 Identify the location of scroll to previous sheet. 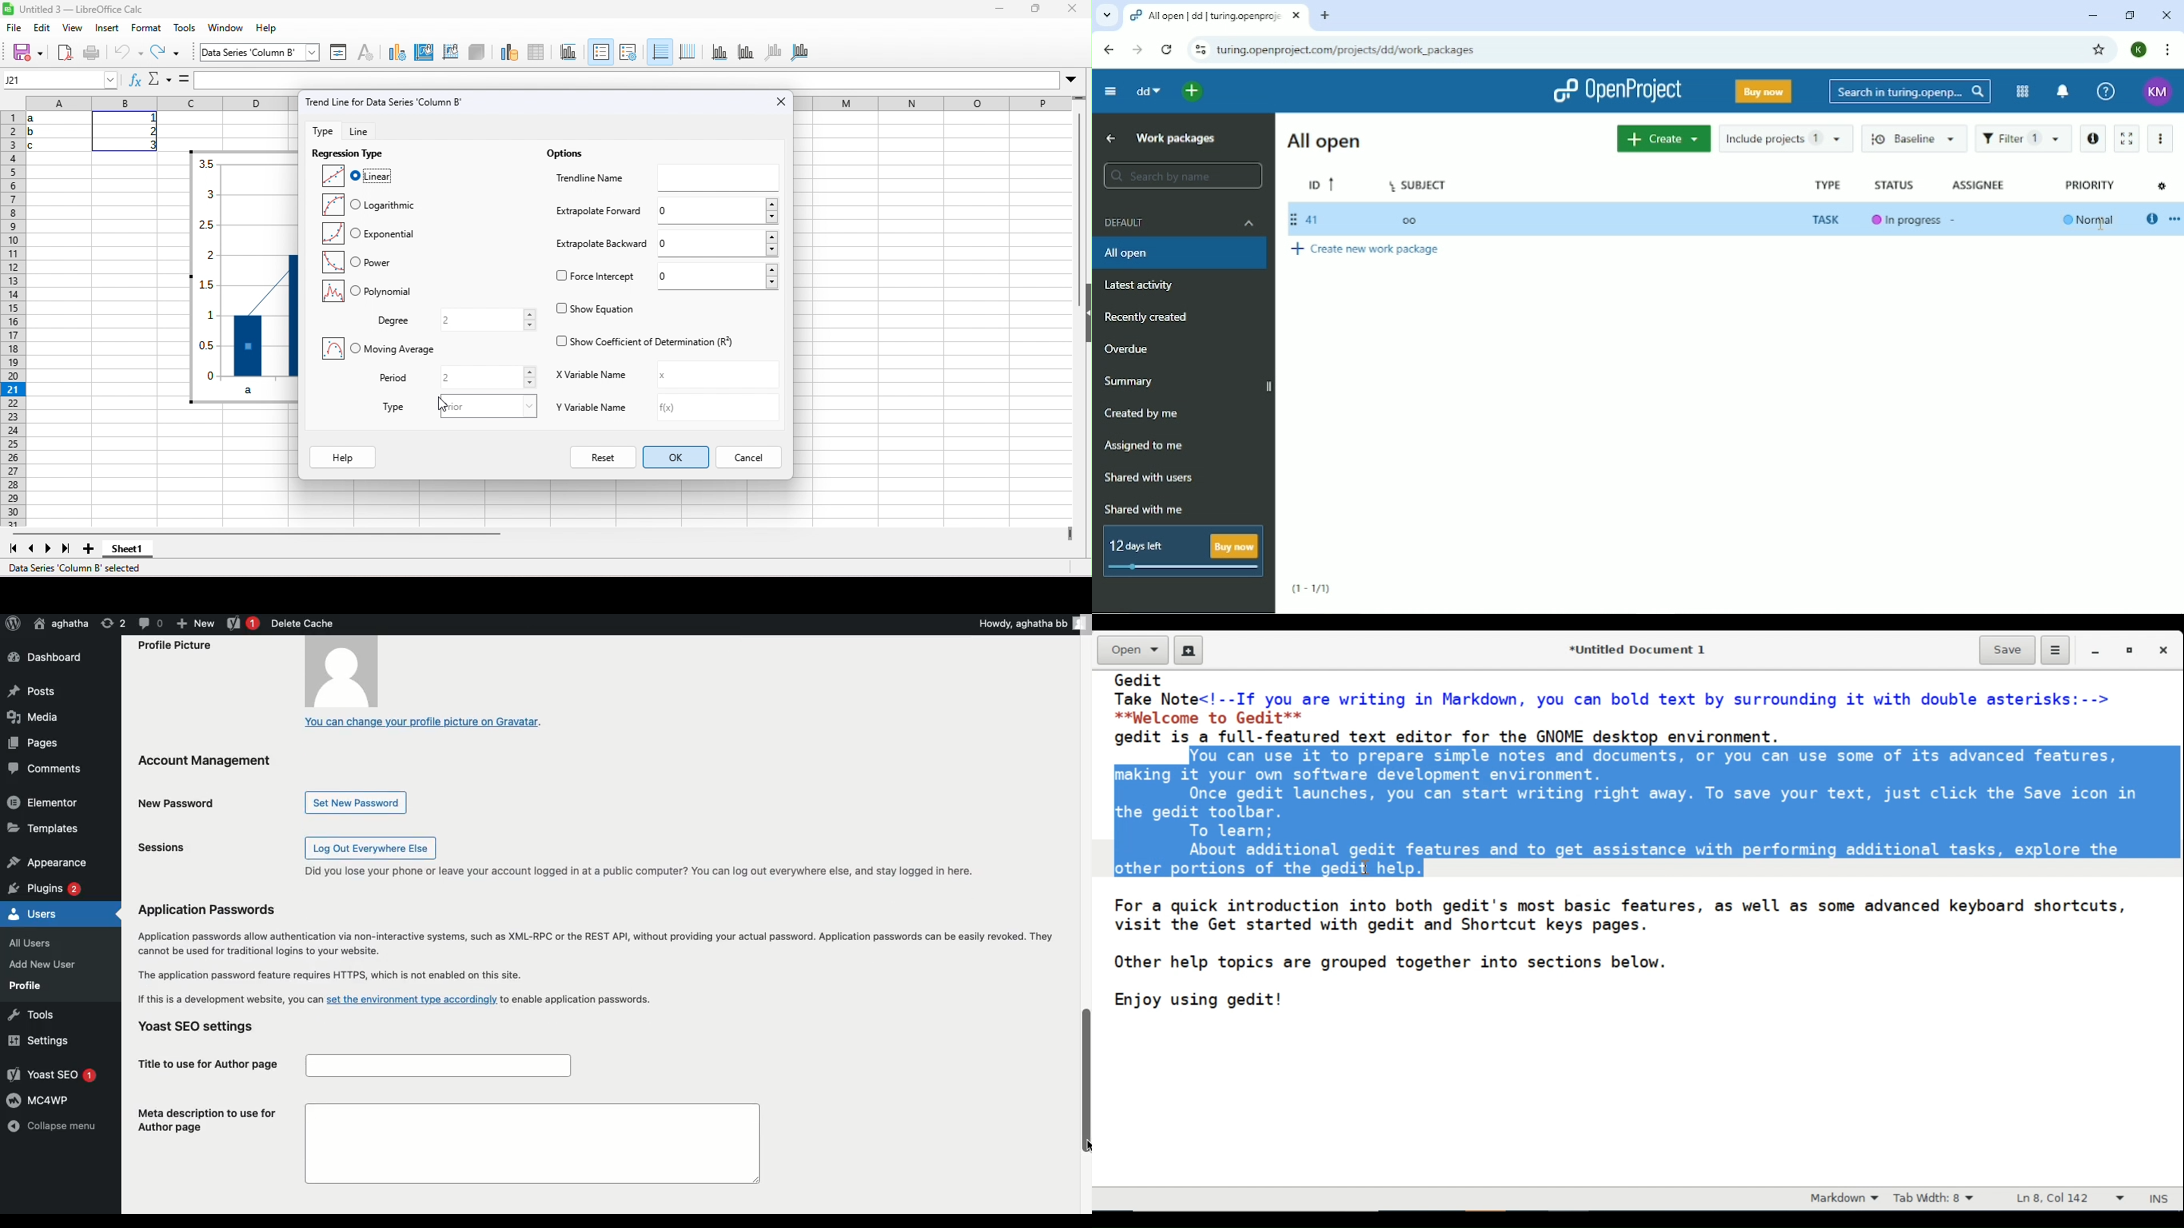
(31, 549).